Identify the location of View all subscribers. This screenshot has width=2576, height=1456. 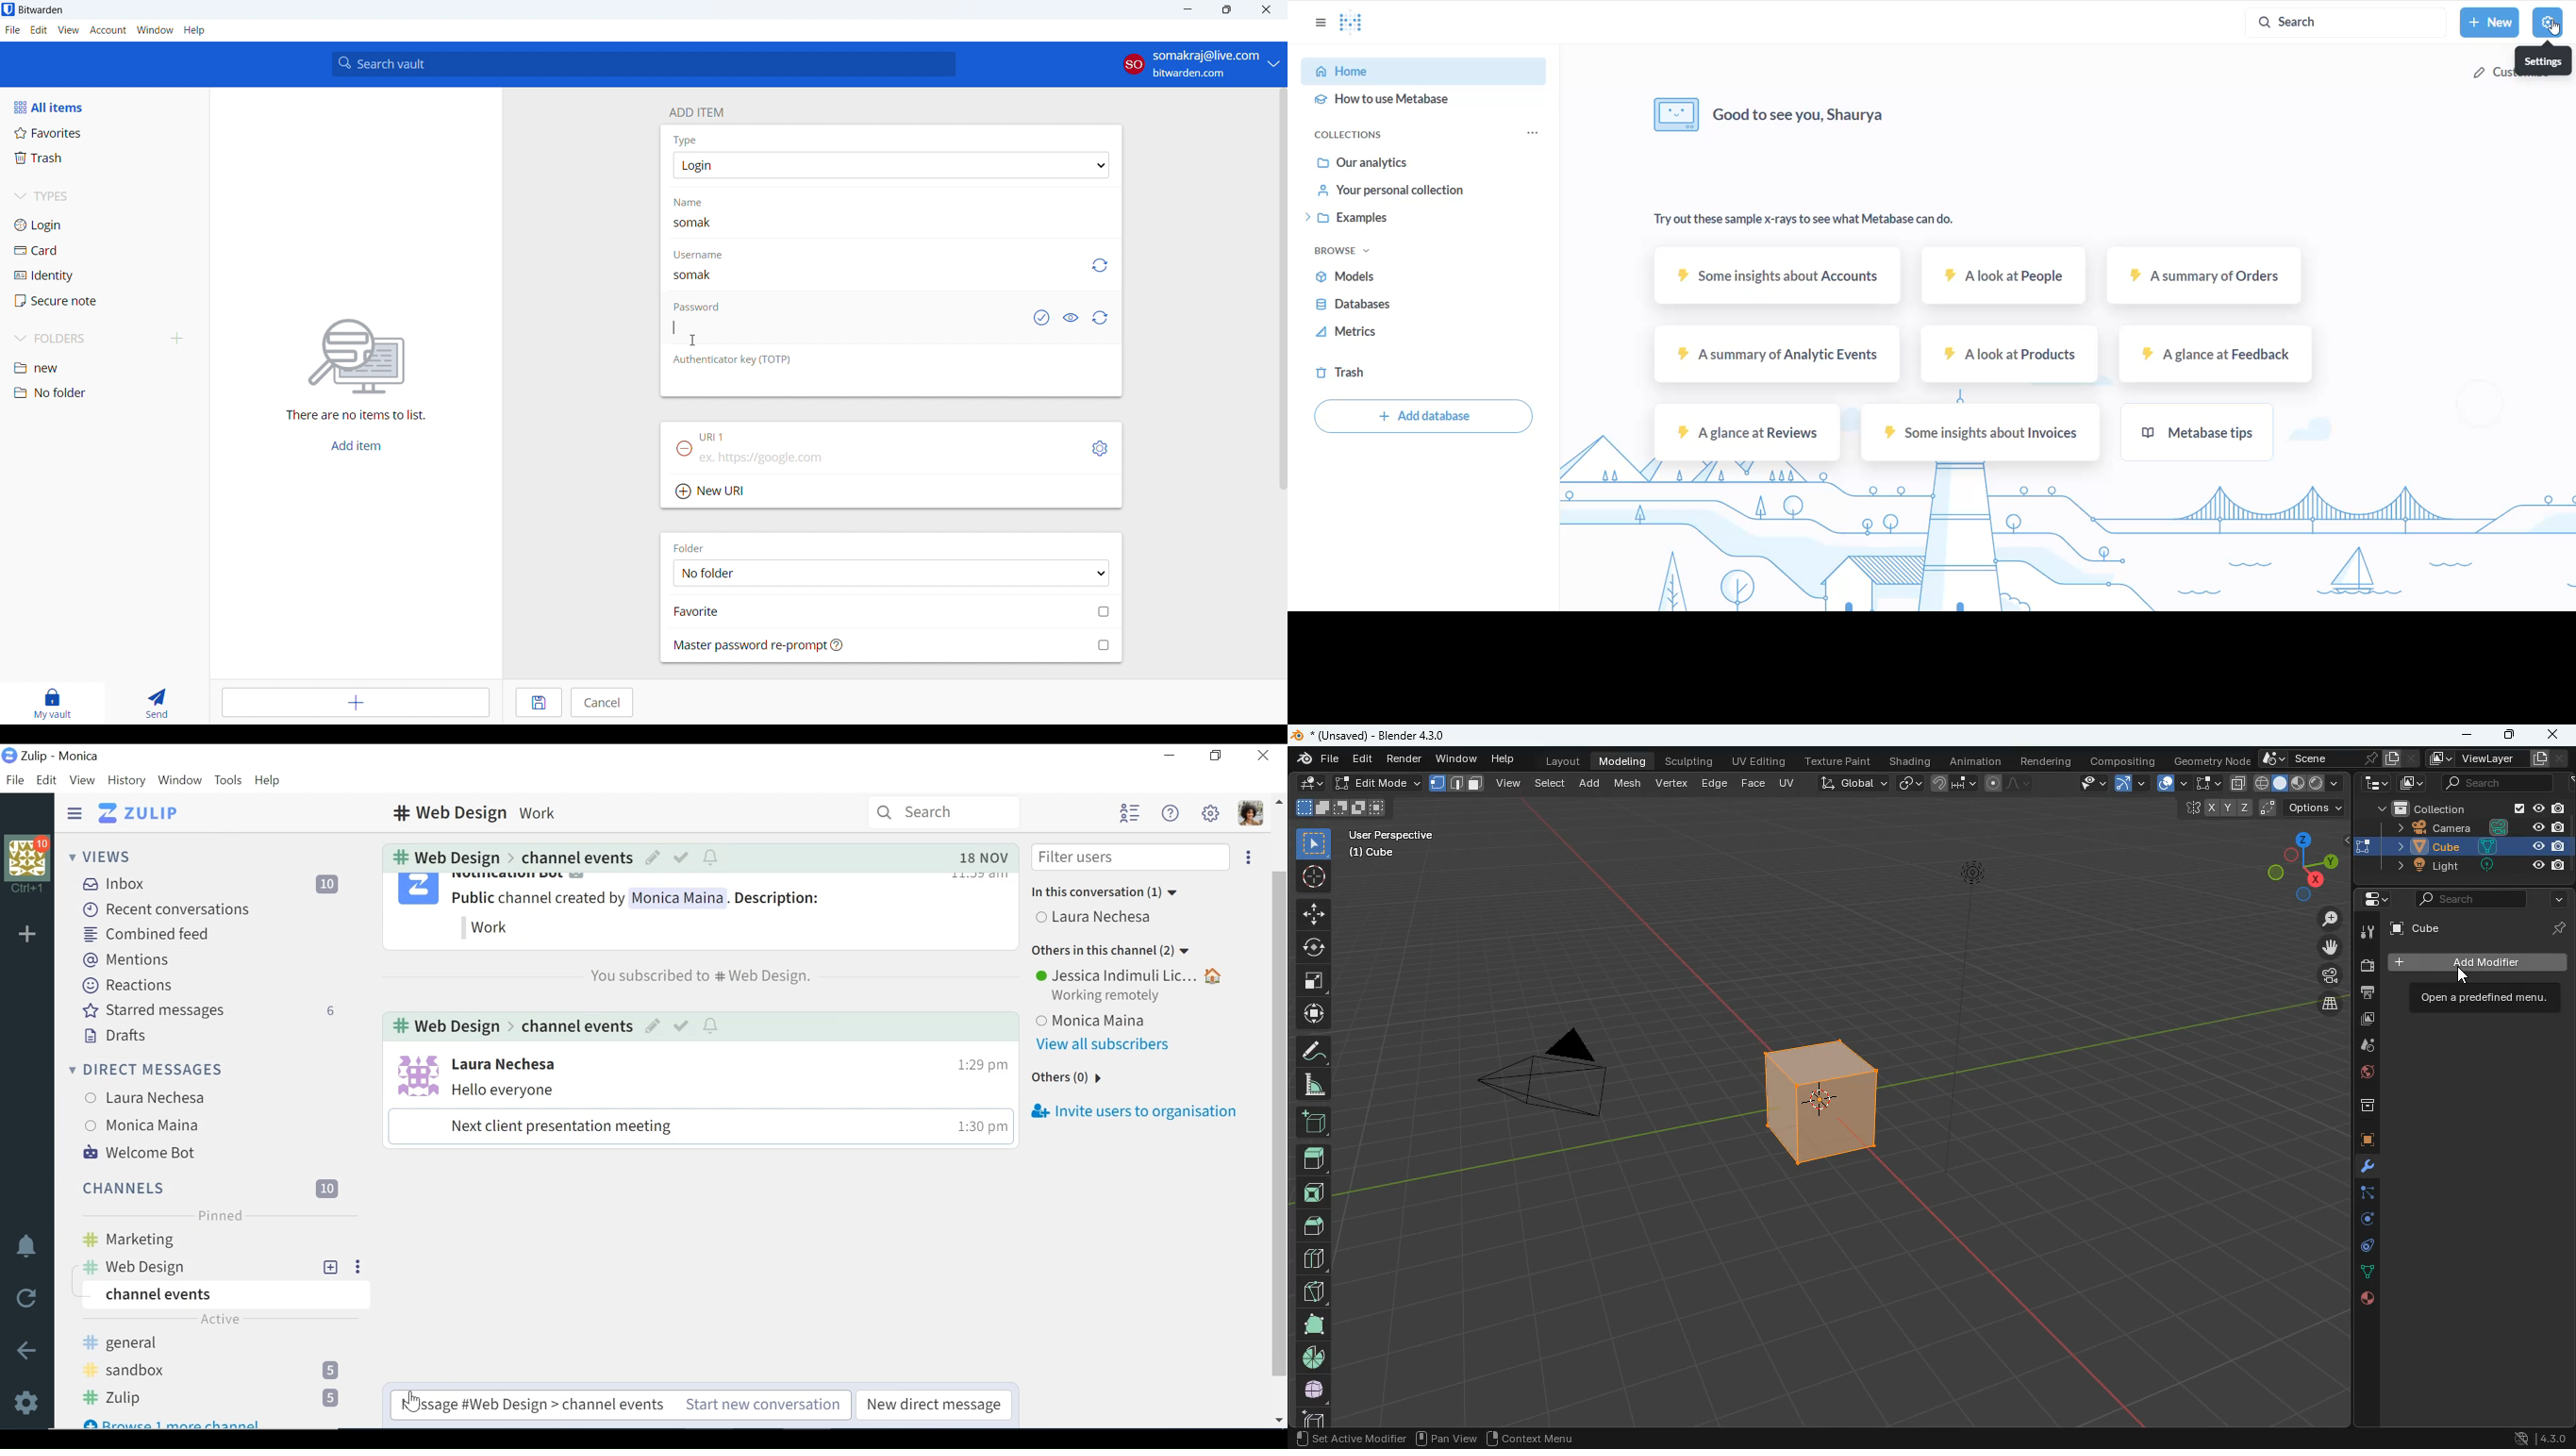
(1109, 1044).